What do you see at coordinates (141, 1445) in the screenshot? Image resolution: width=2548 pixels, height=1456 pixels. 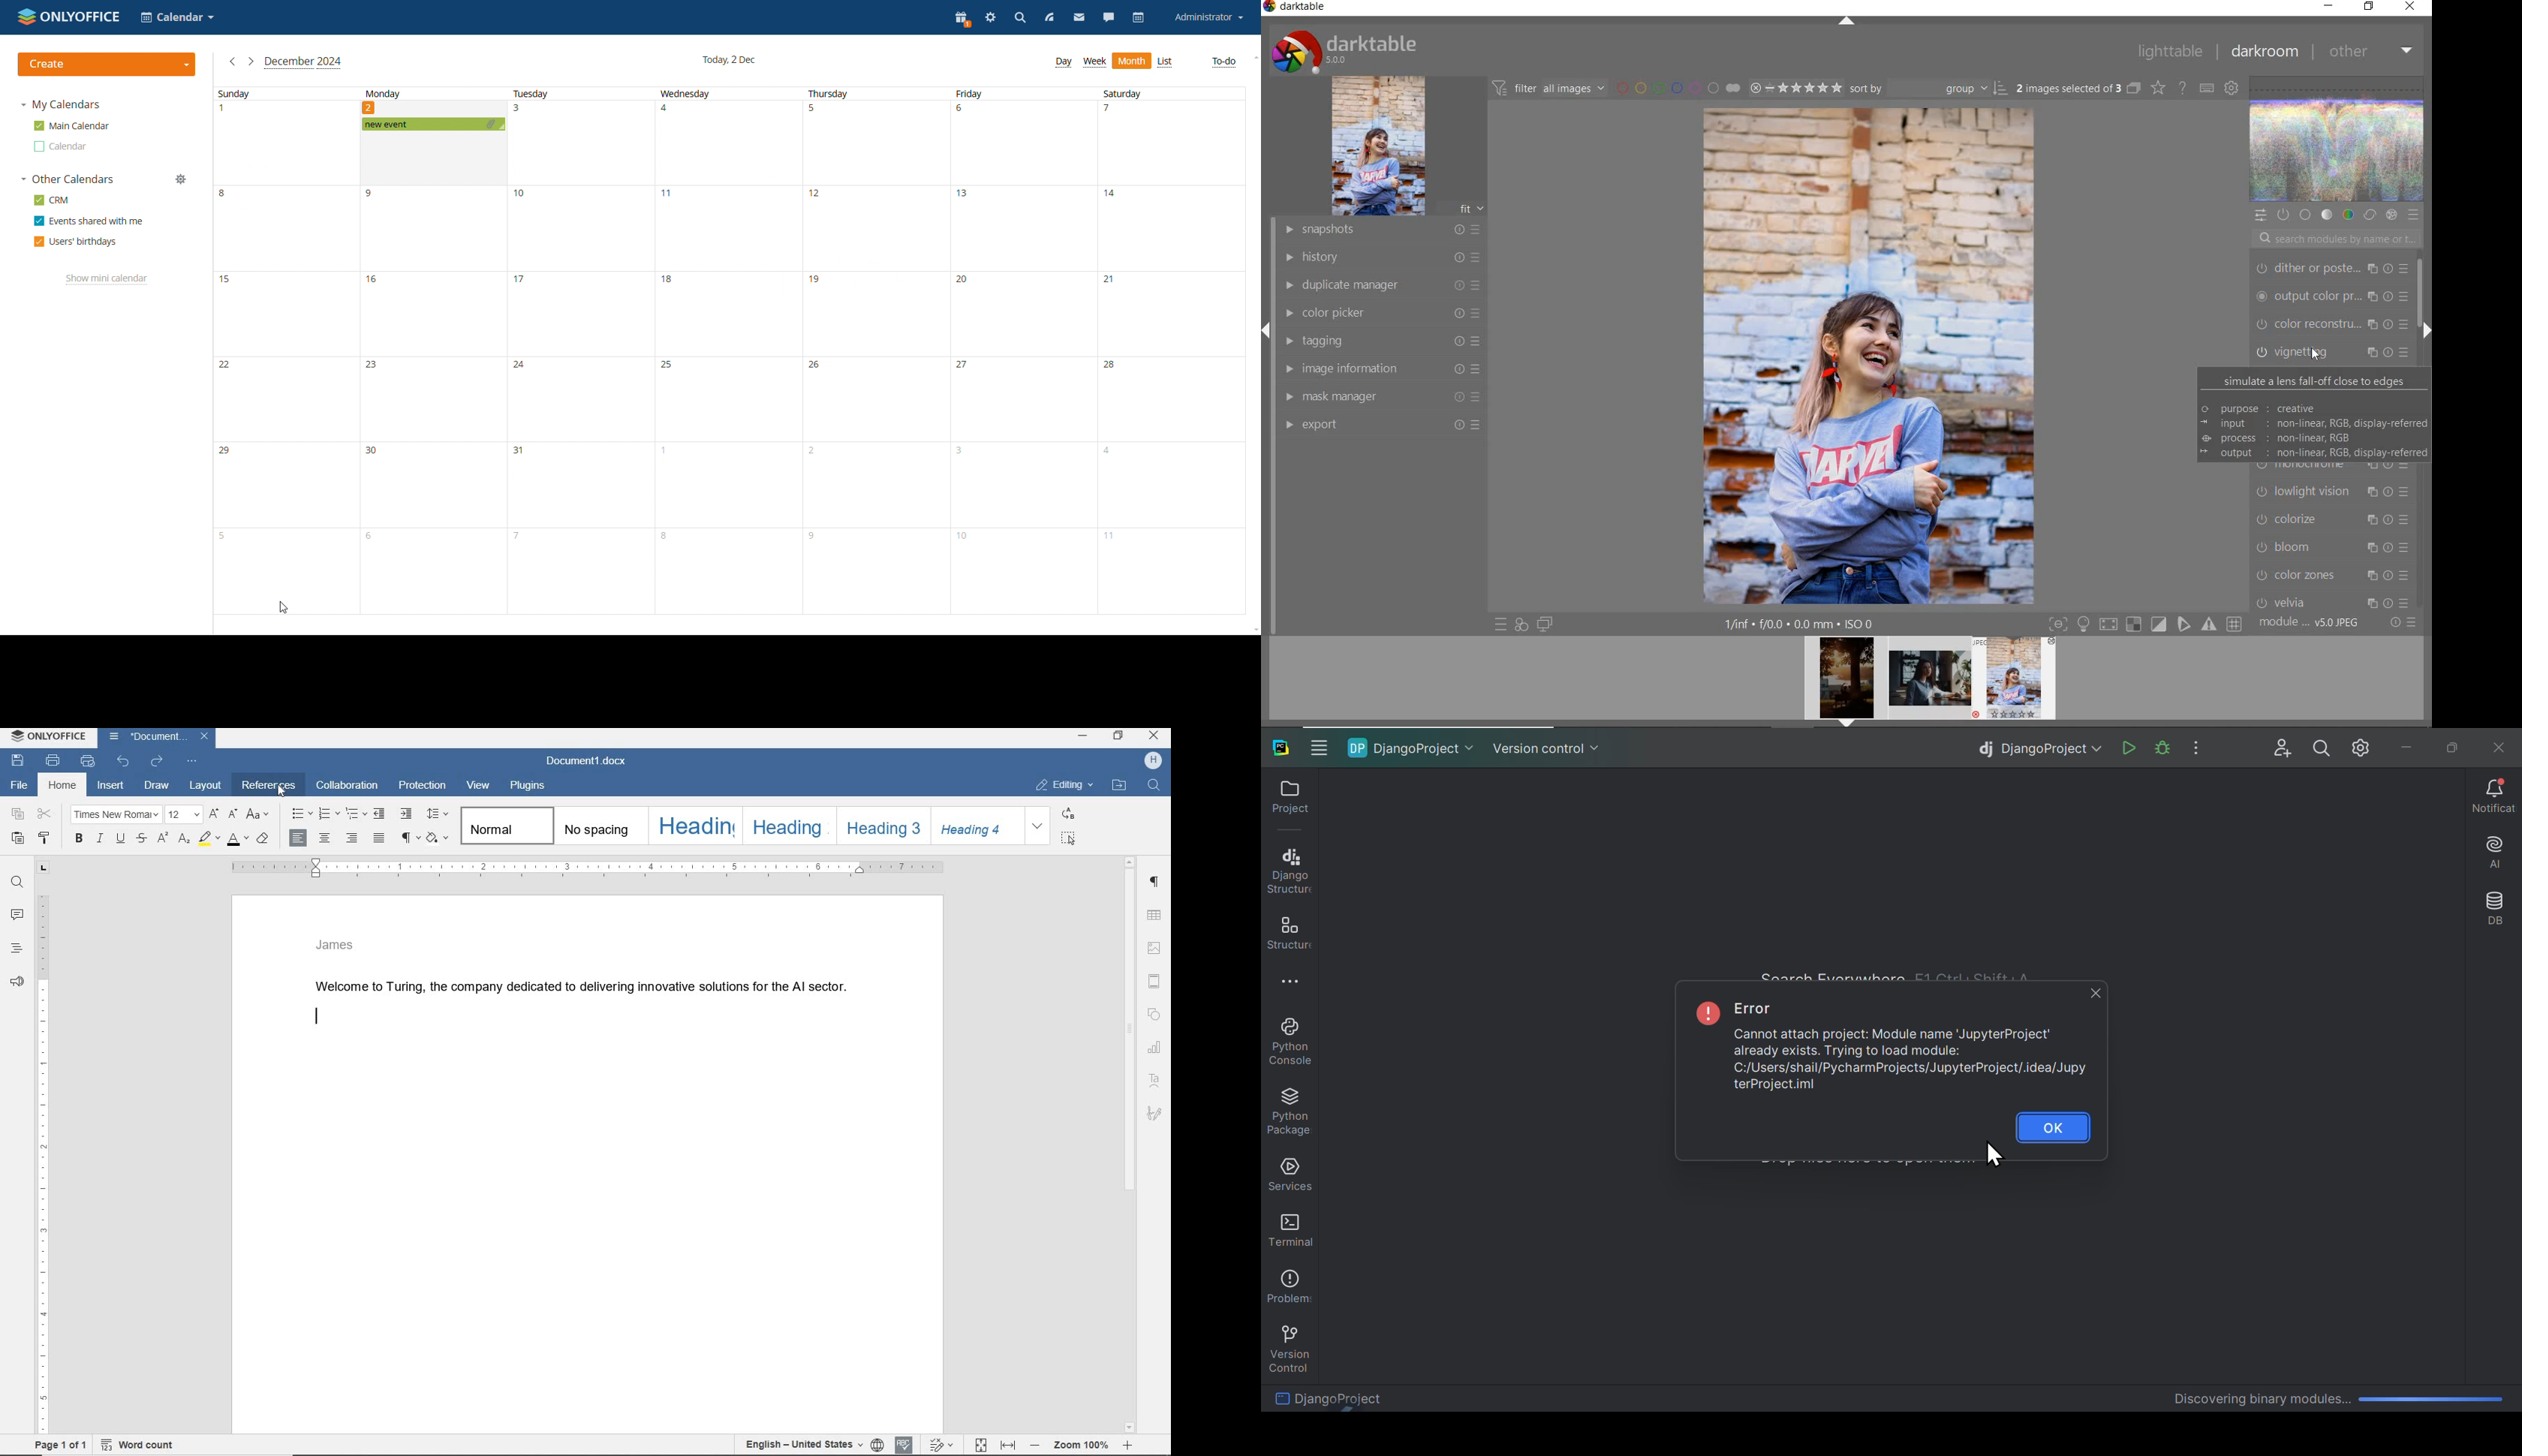 I see `wordcount` at bounding box center [141, 1445].